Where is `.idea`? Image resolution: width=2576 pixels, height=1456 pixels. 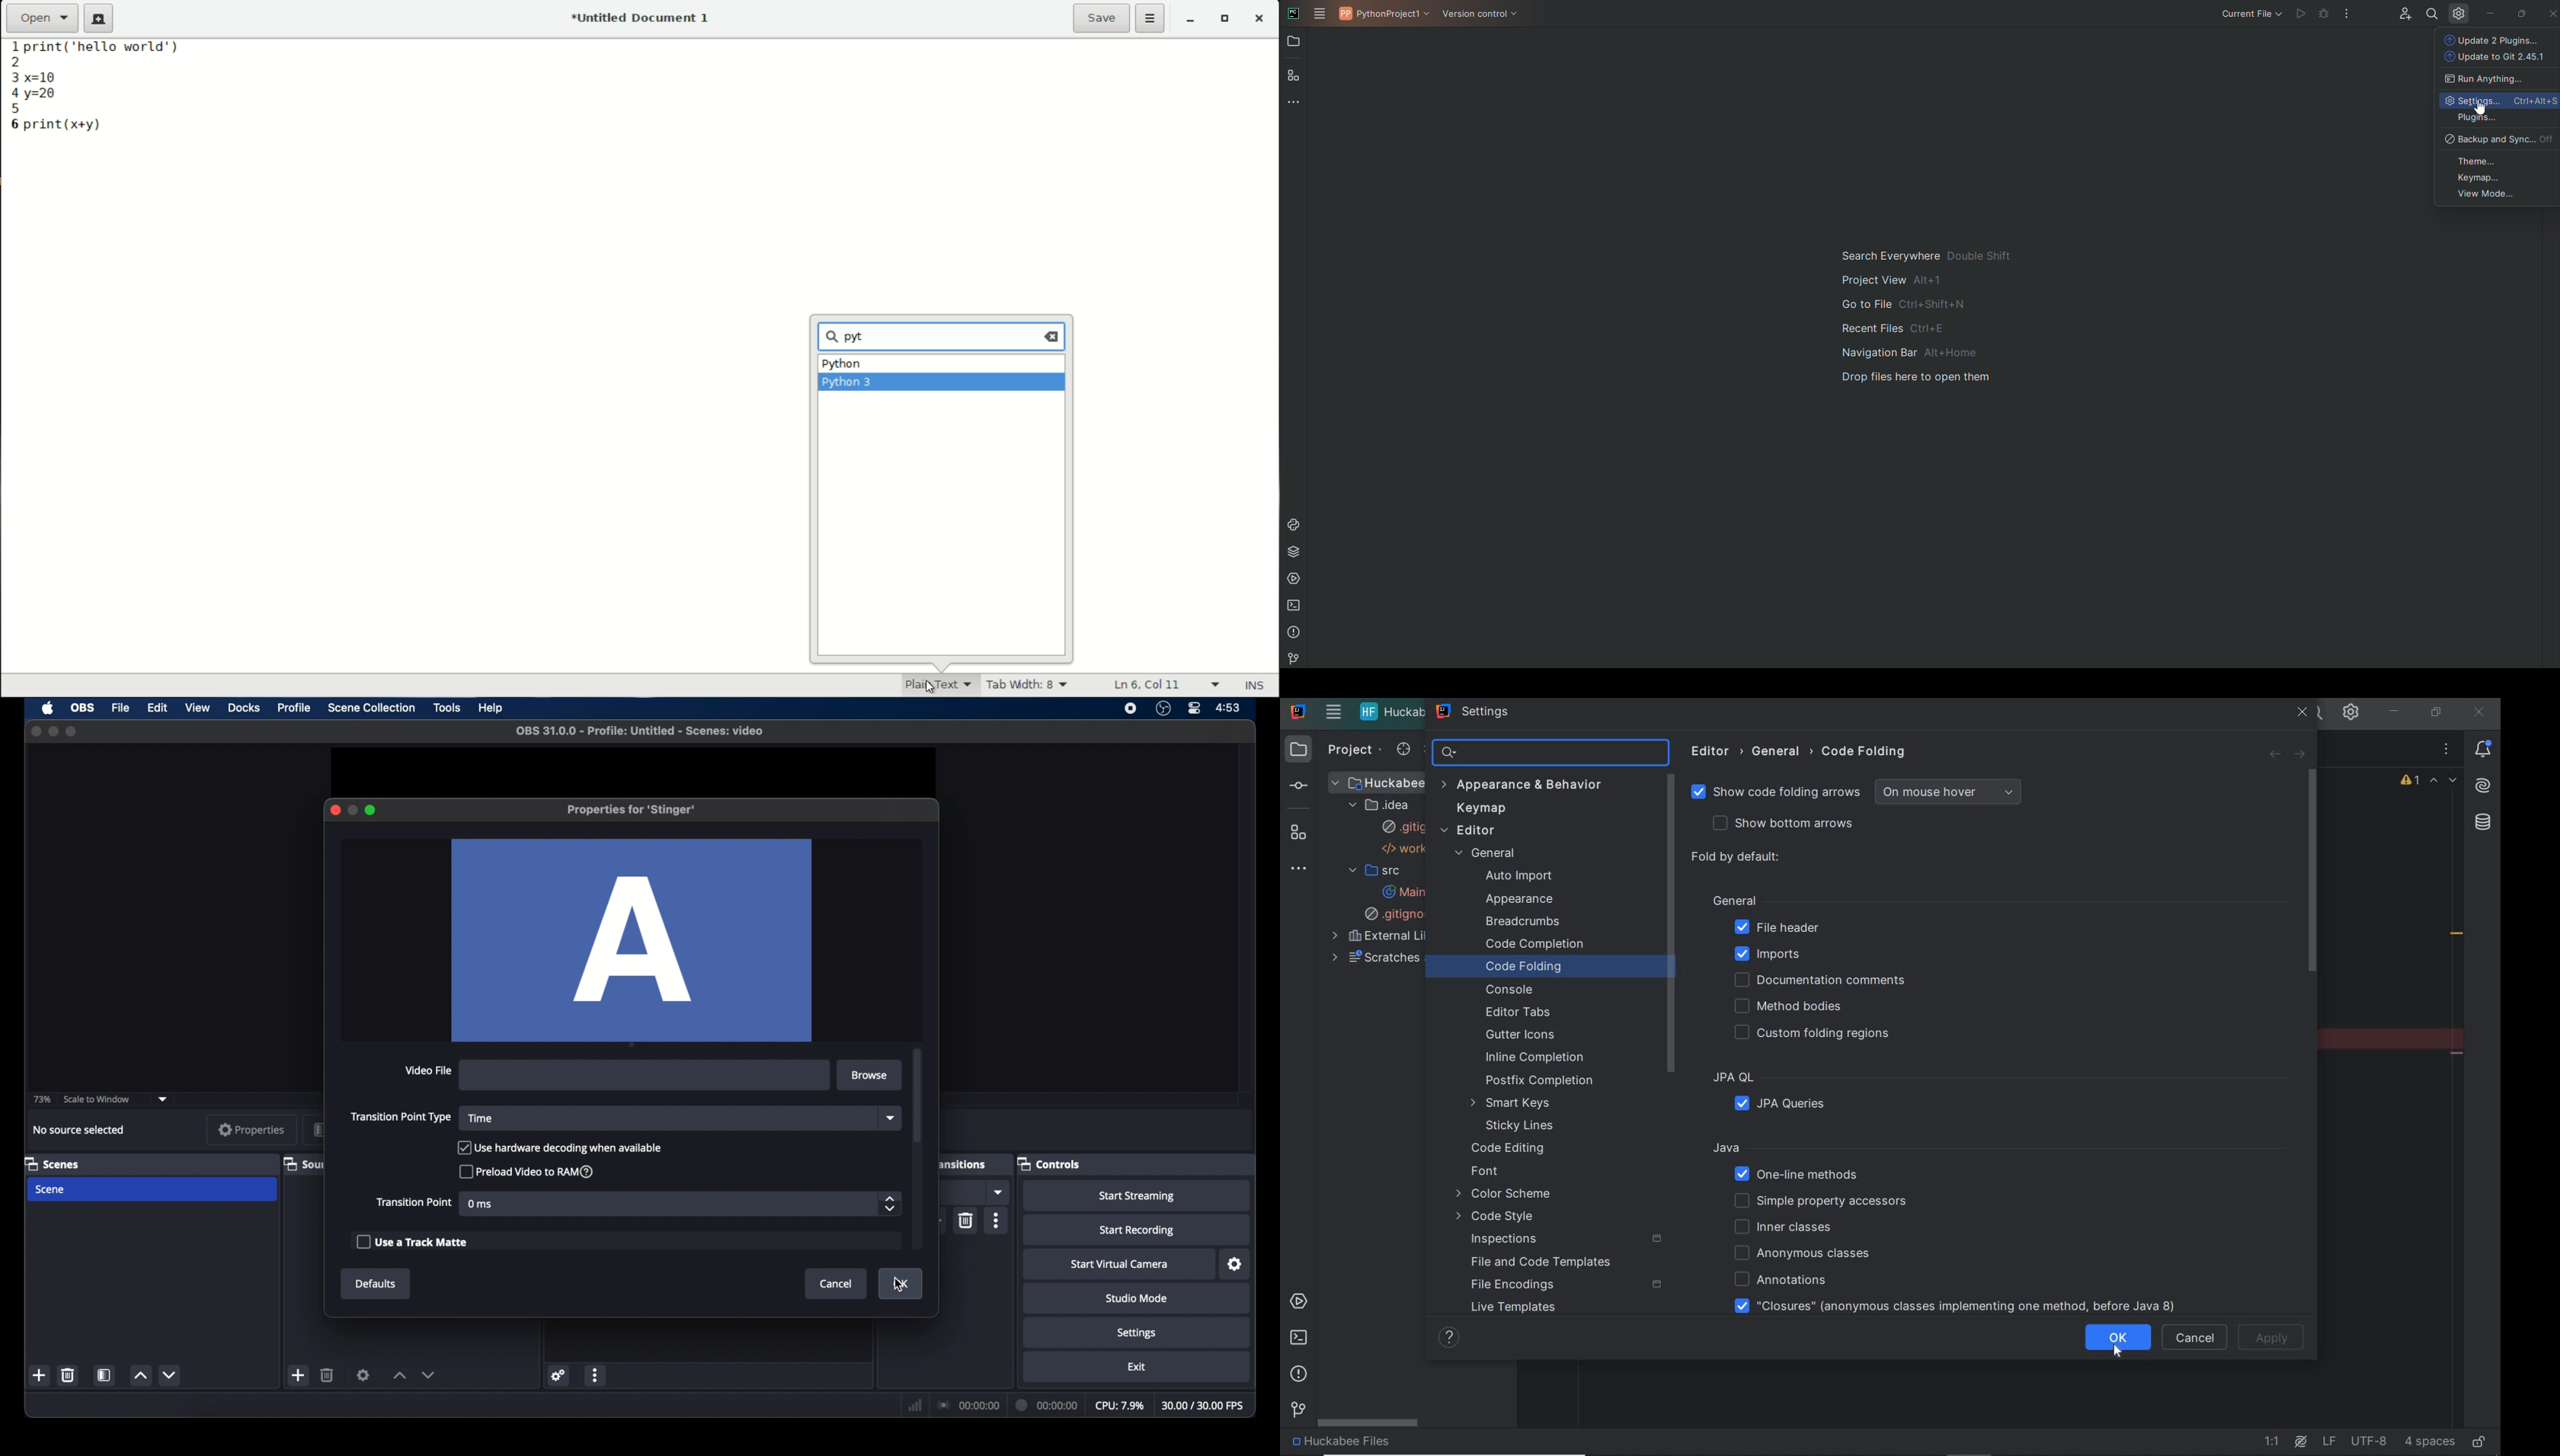
.idea is located at coordinates (1383, 805).